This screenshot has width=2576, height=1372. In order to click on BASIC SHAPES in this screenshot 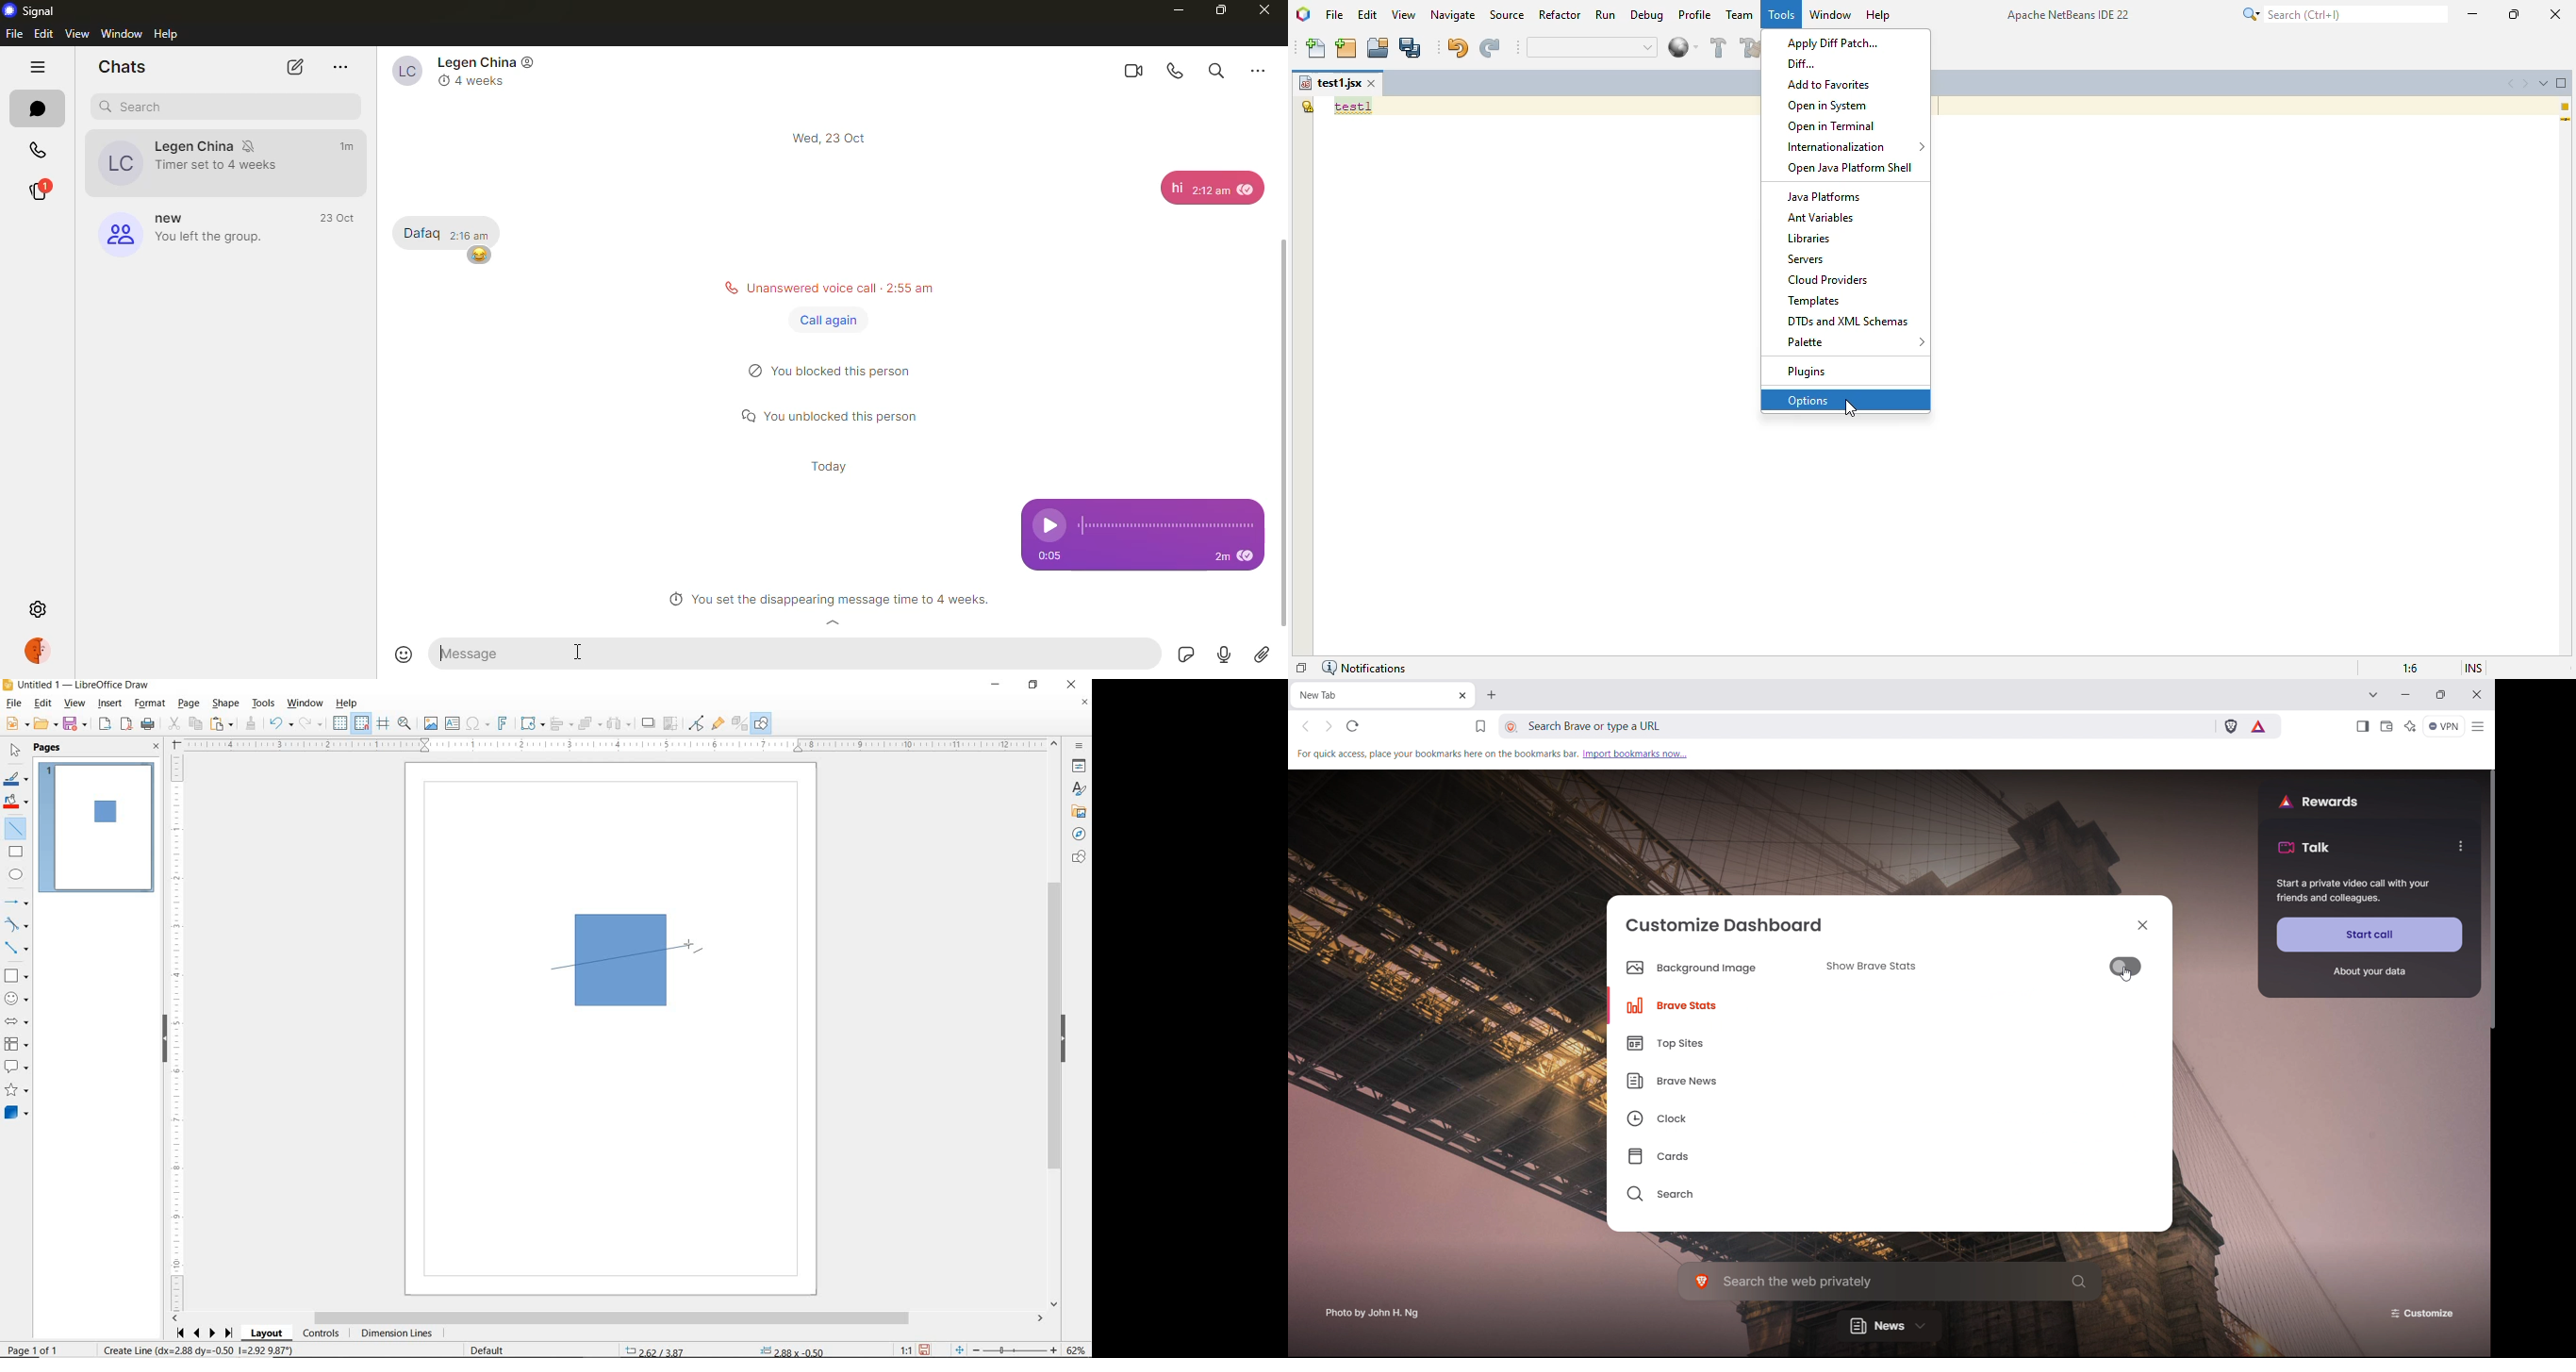, I will do `click(15, 974)`.